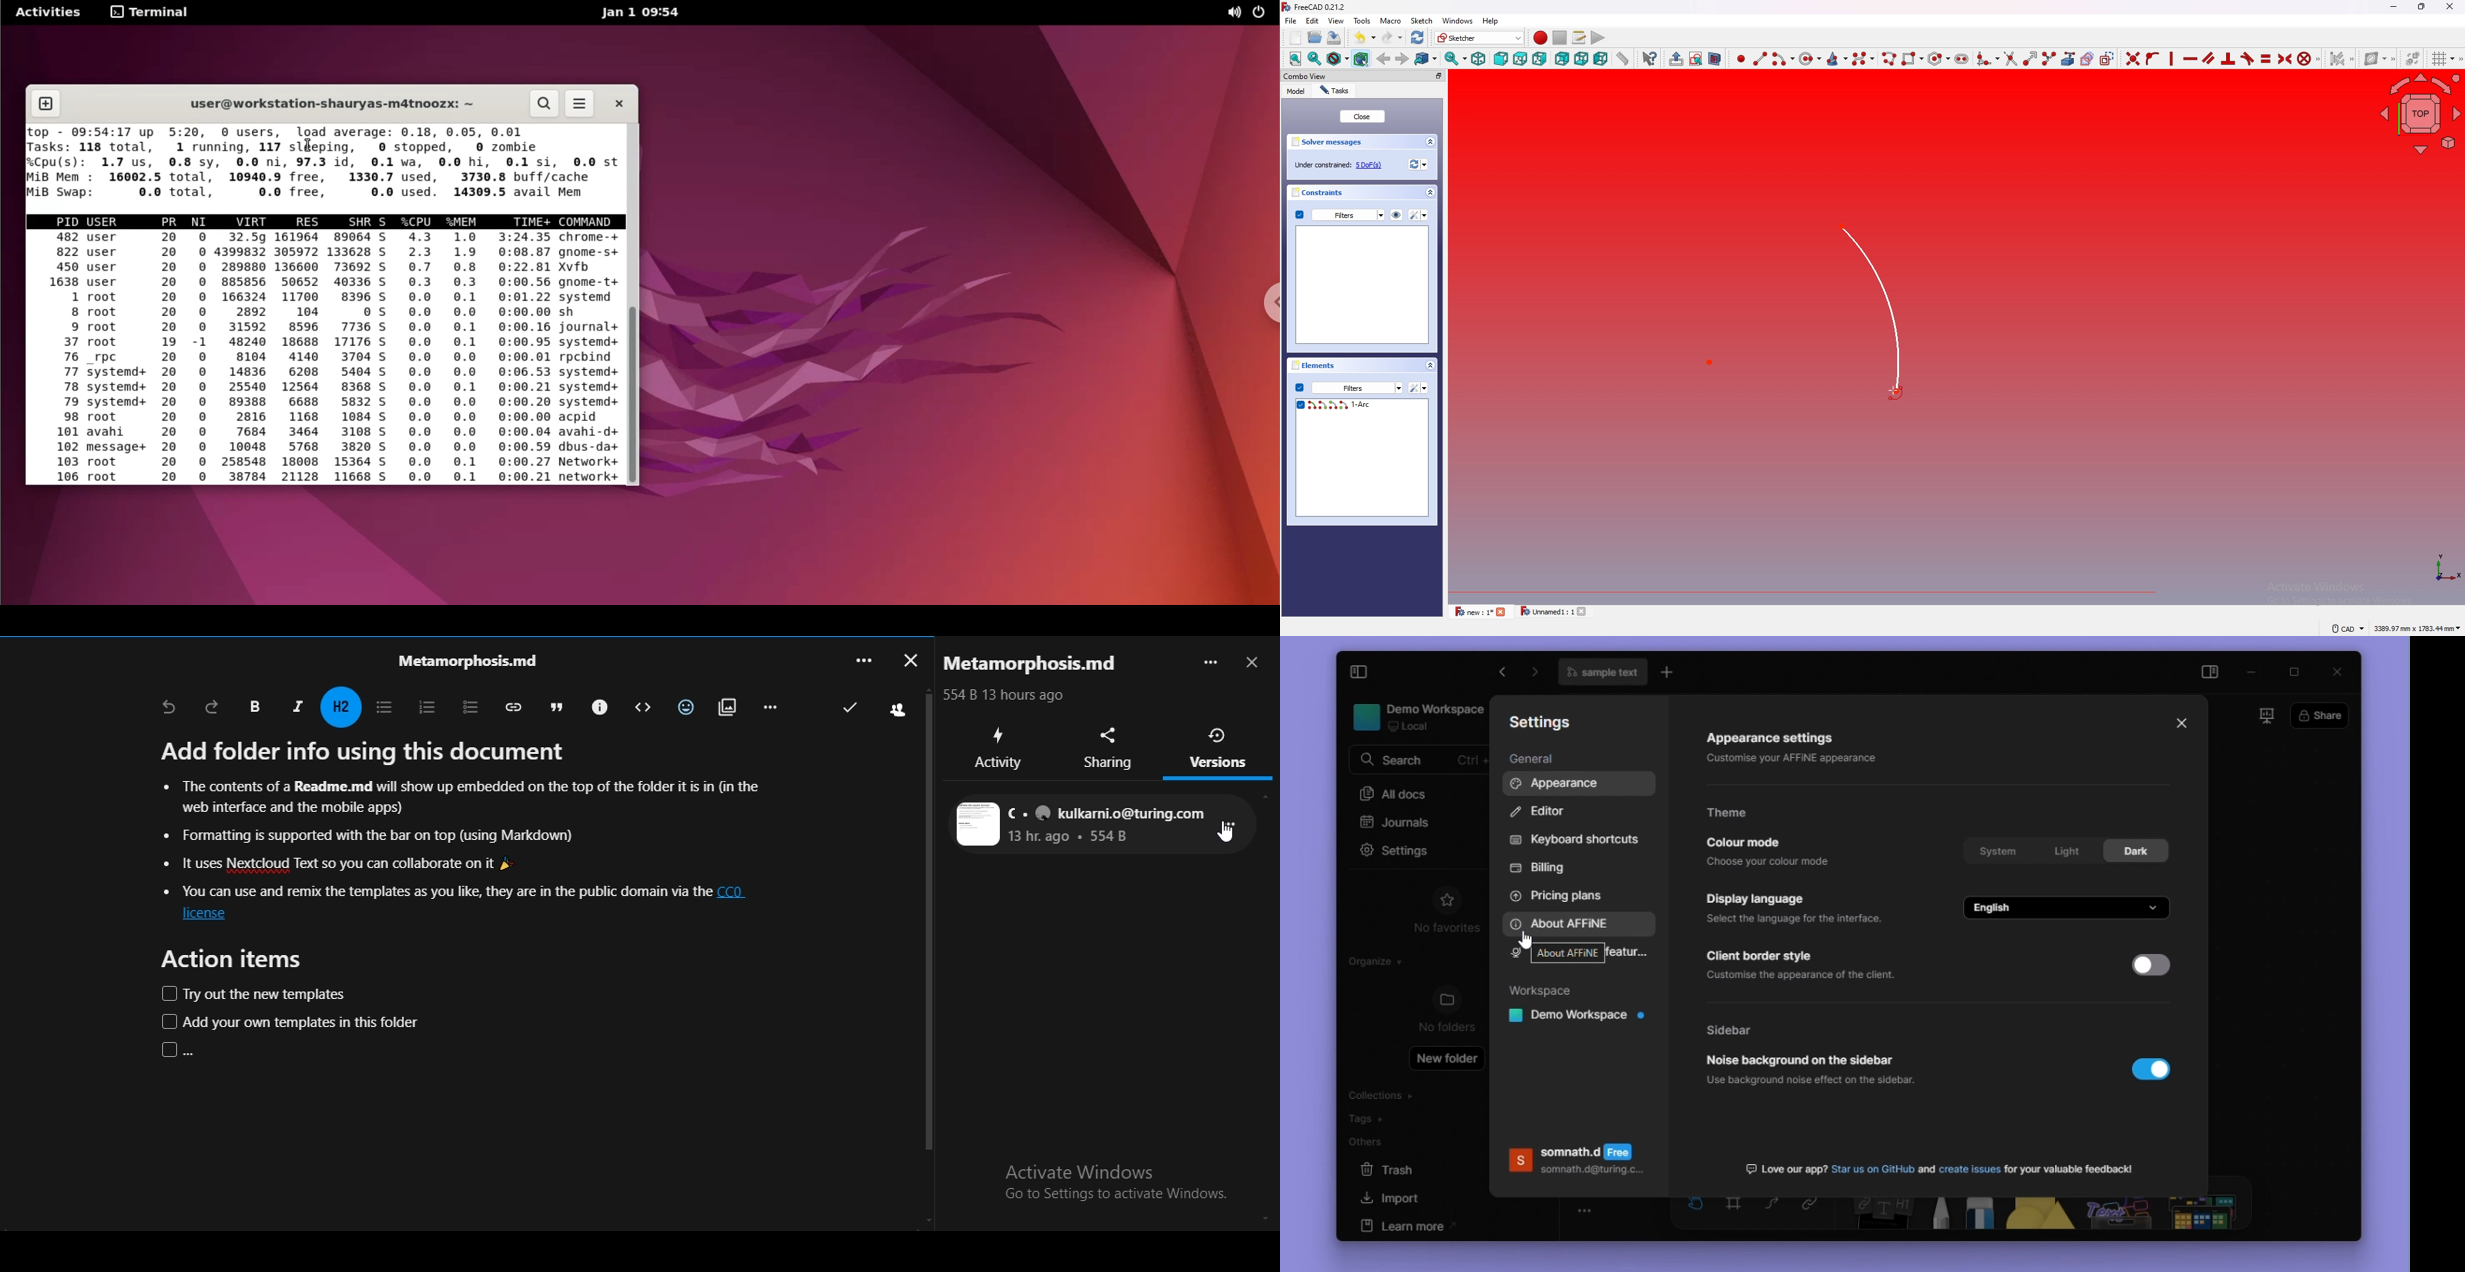 This screenshot has height=1288, width=2492. What do you see at coordinates (1560, 38) in the screenshot?
I see `stop macro` at bounding box center [1560, 38].